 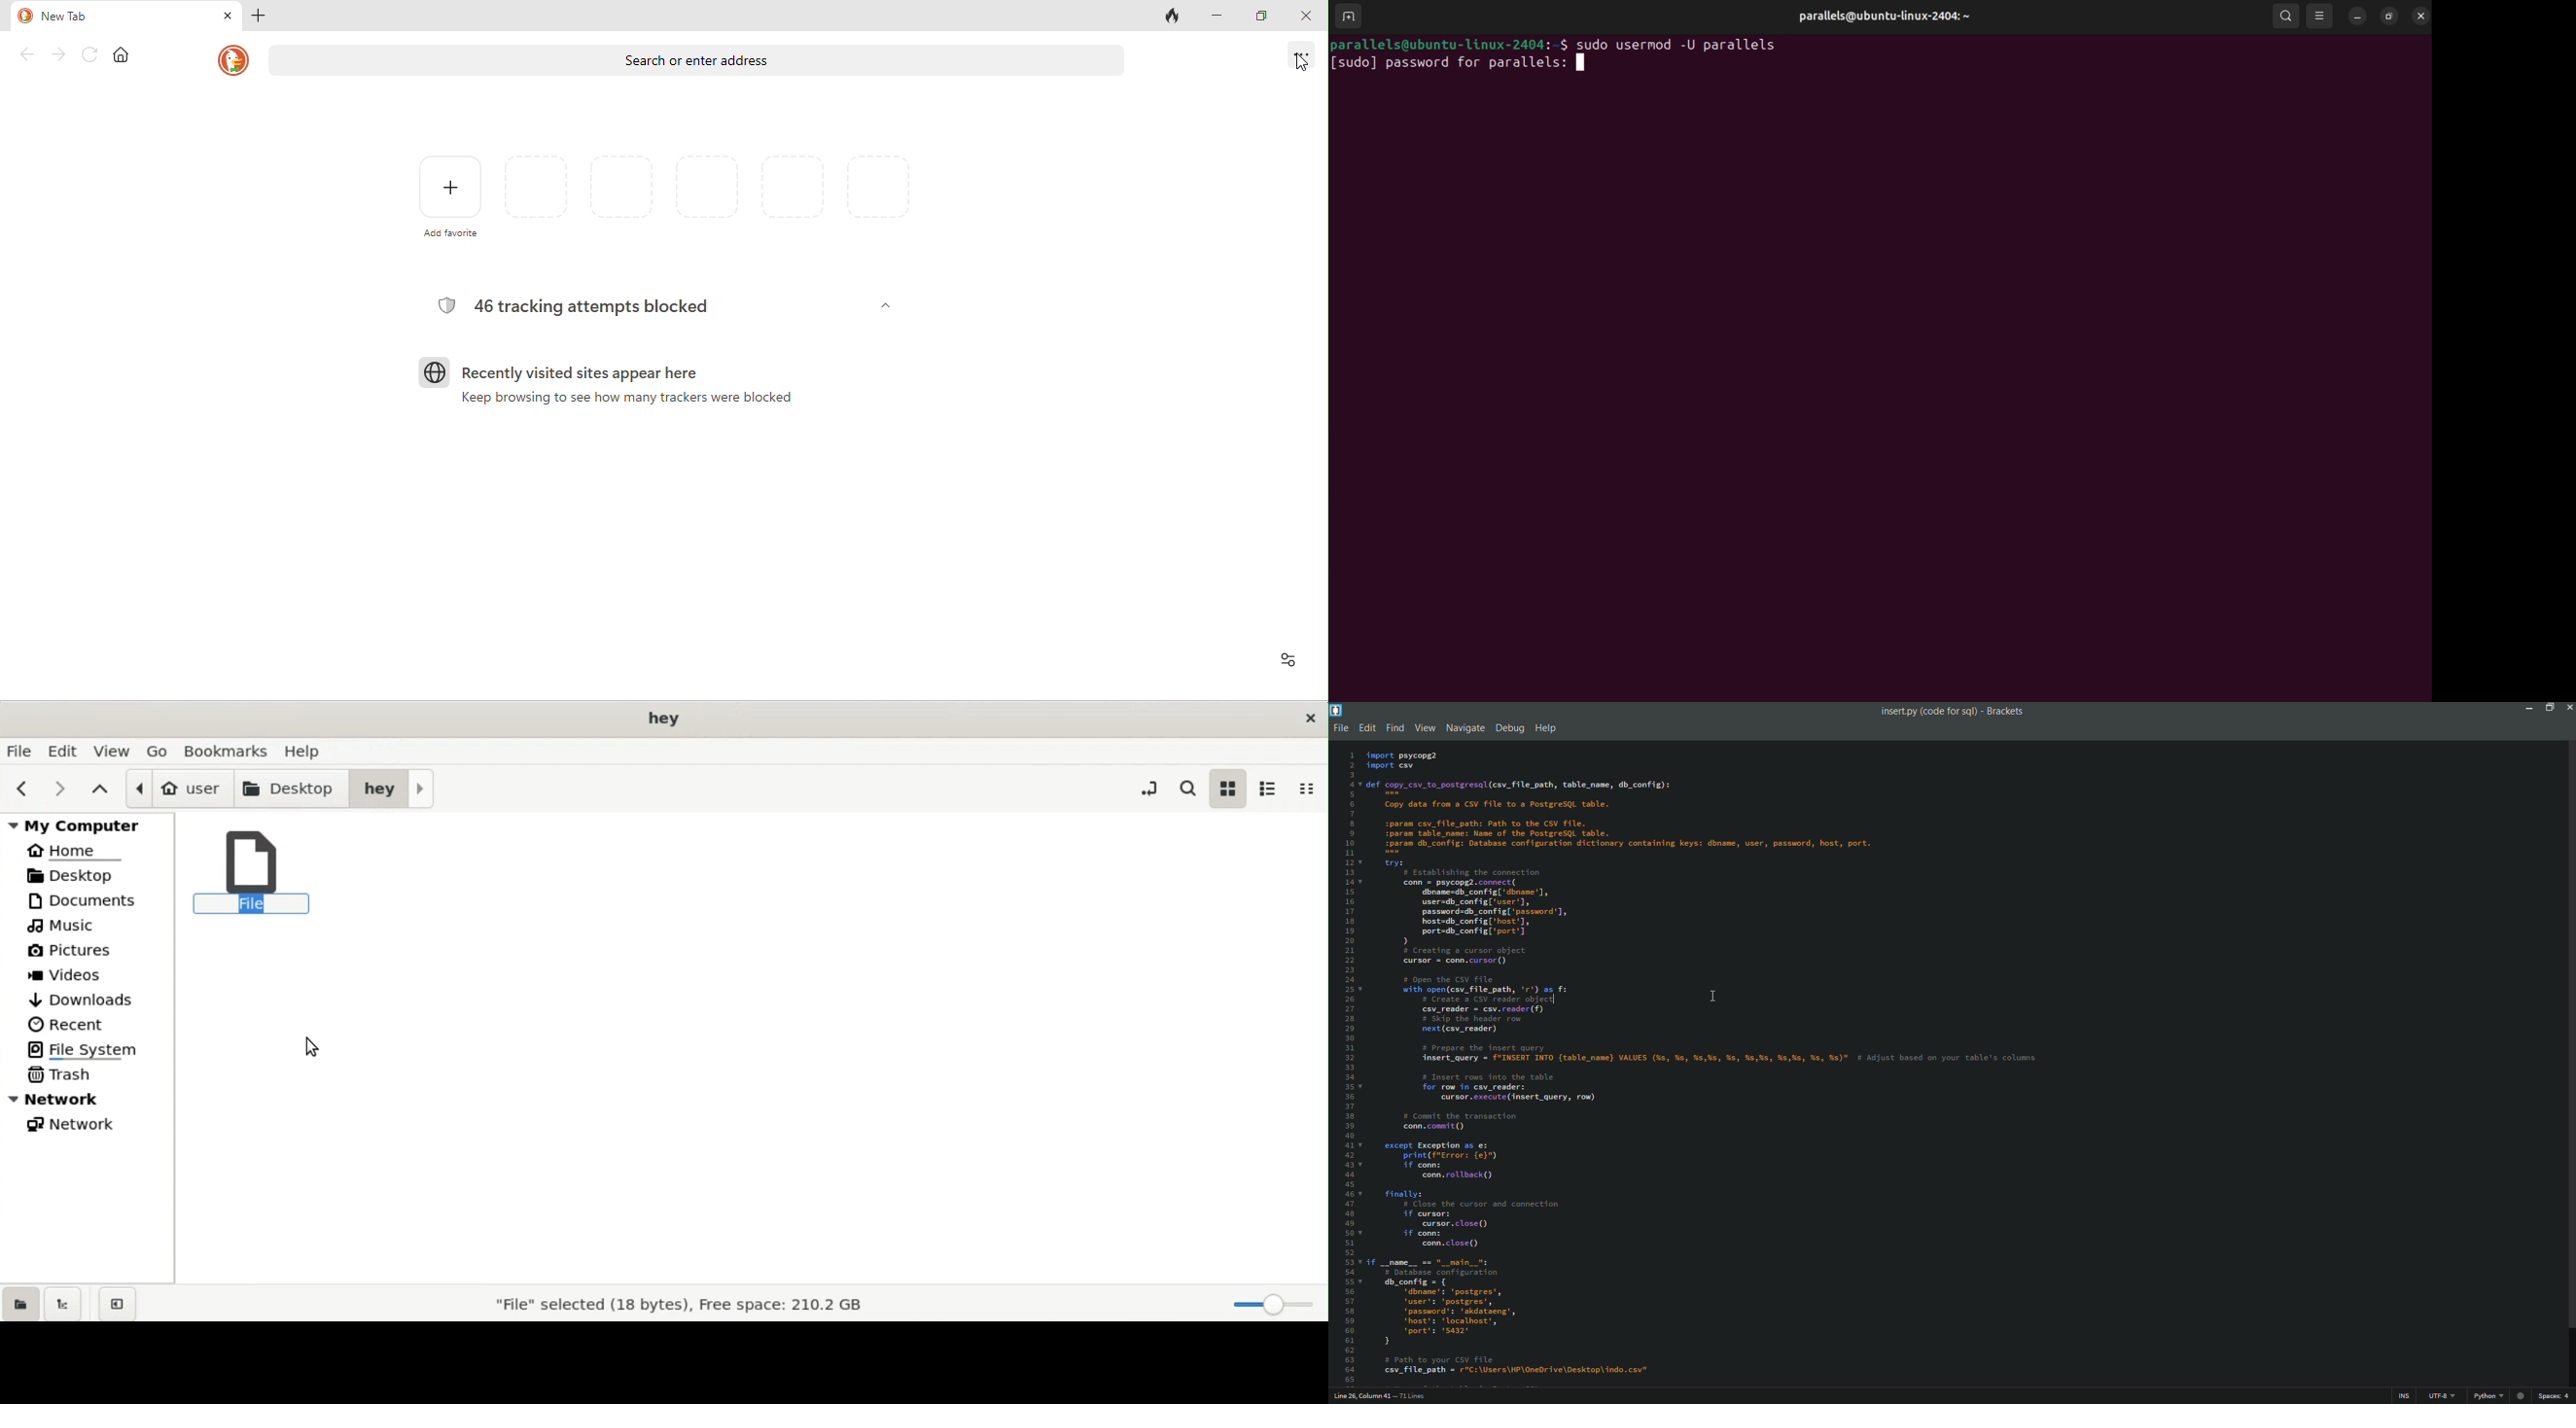 I want to click on number of lines, so click(x=1412, y=1396).